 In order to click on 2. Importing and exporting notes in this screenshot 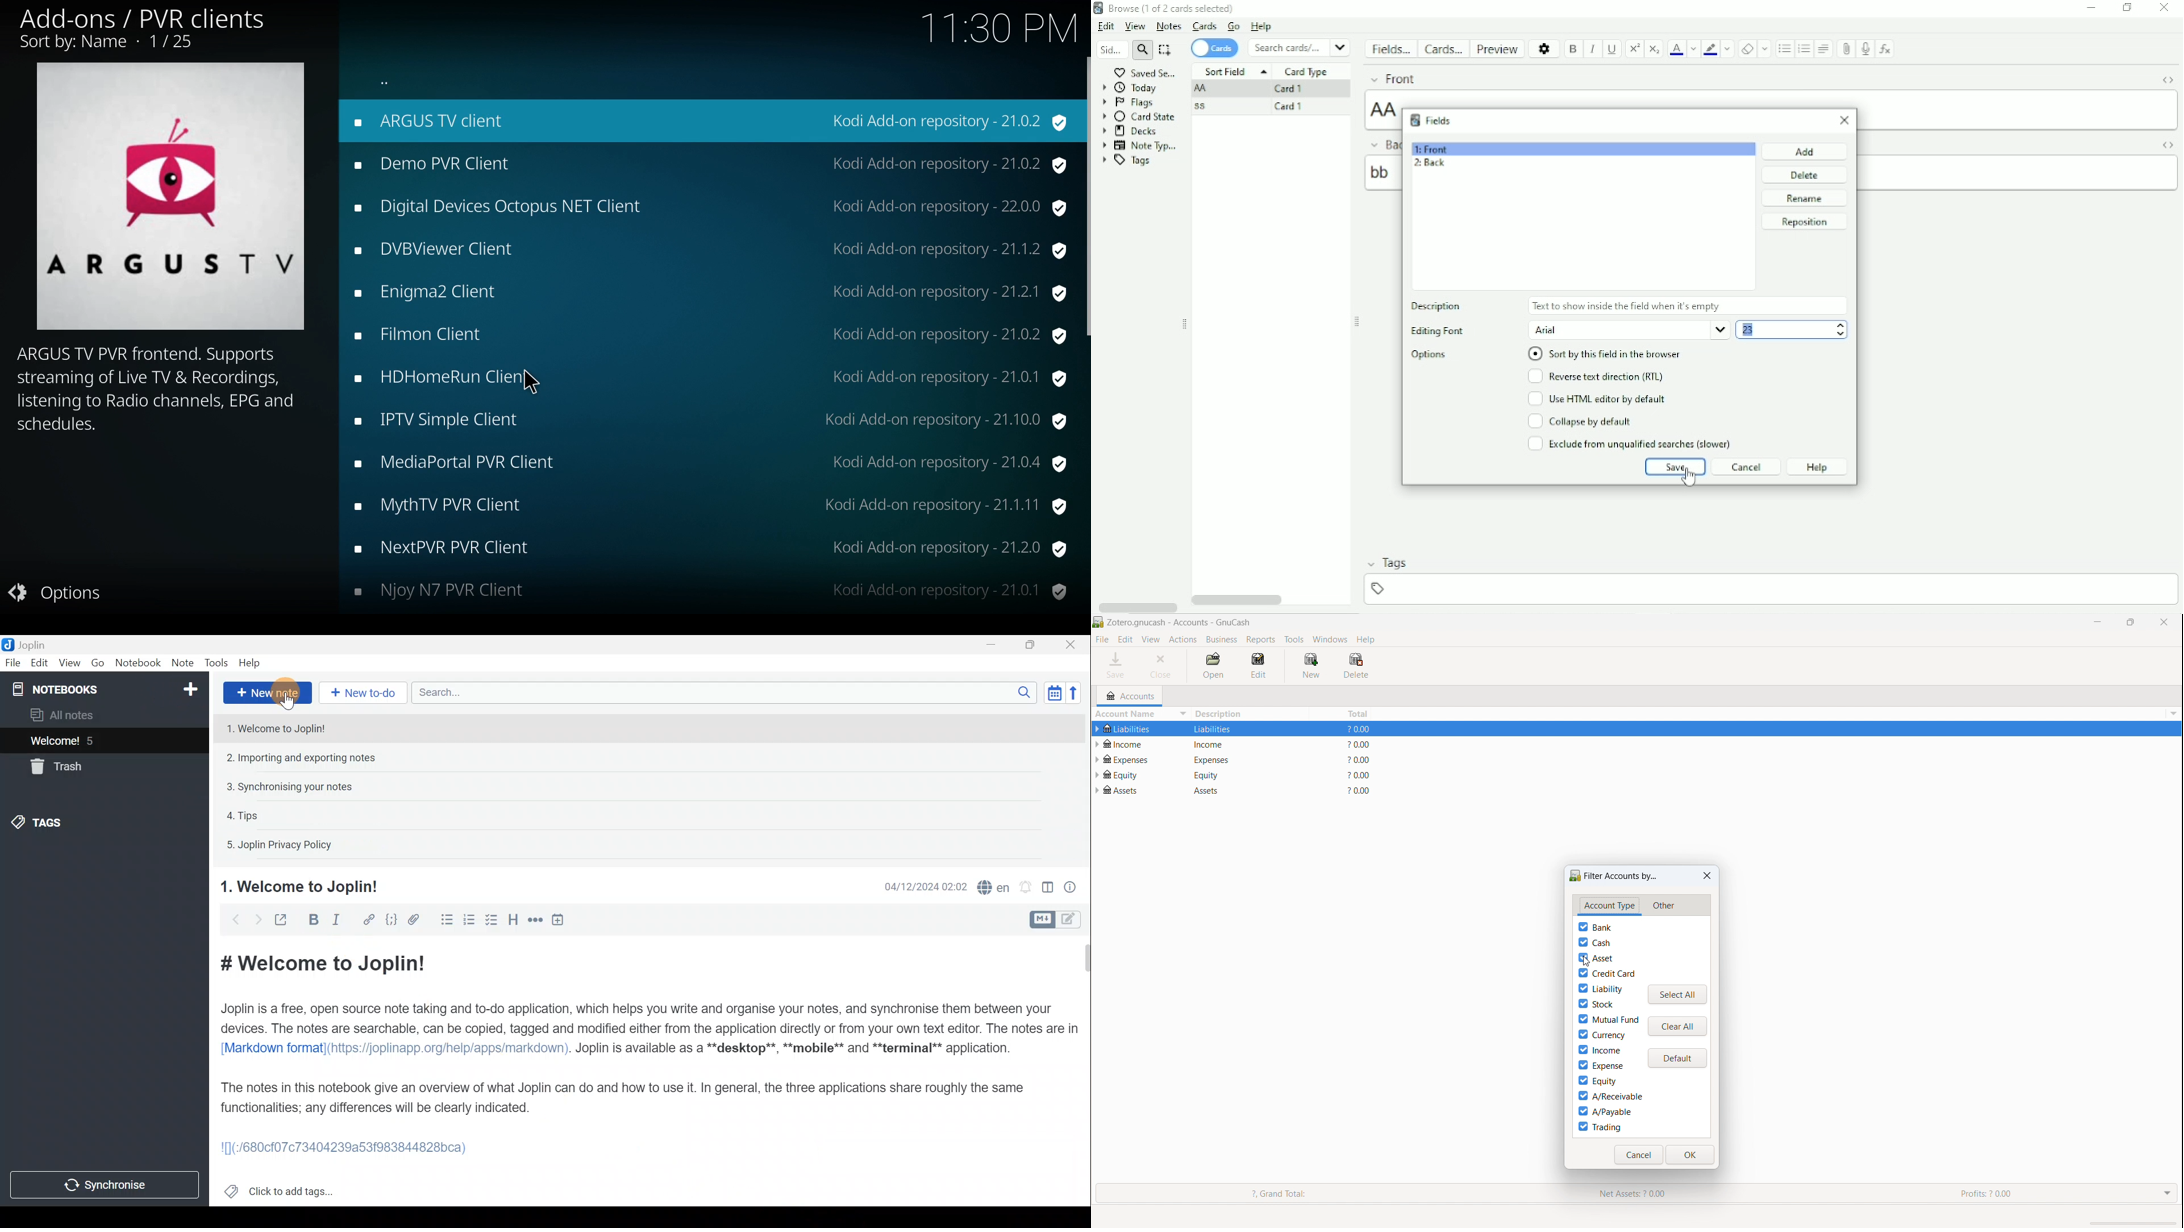, I will do `click(303, 758)`.